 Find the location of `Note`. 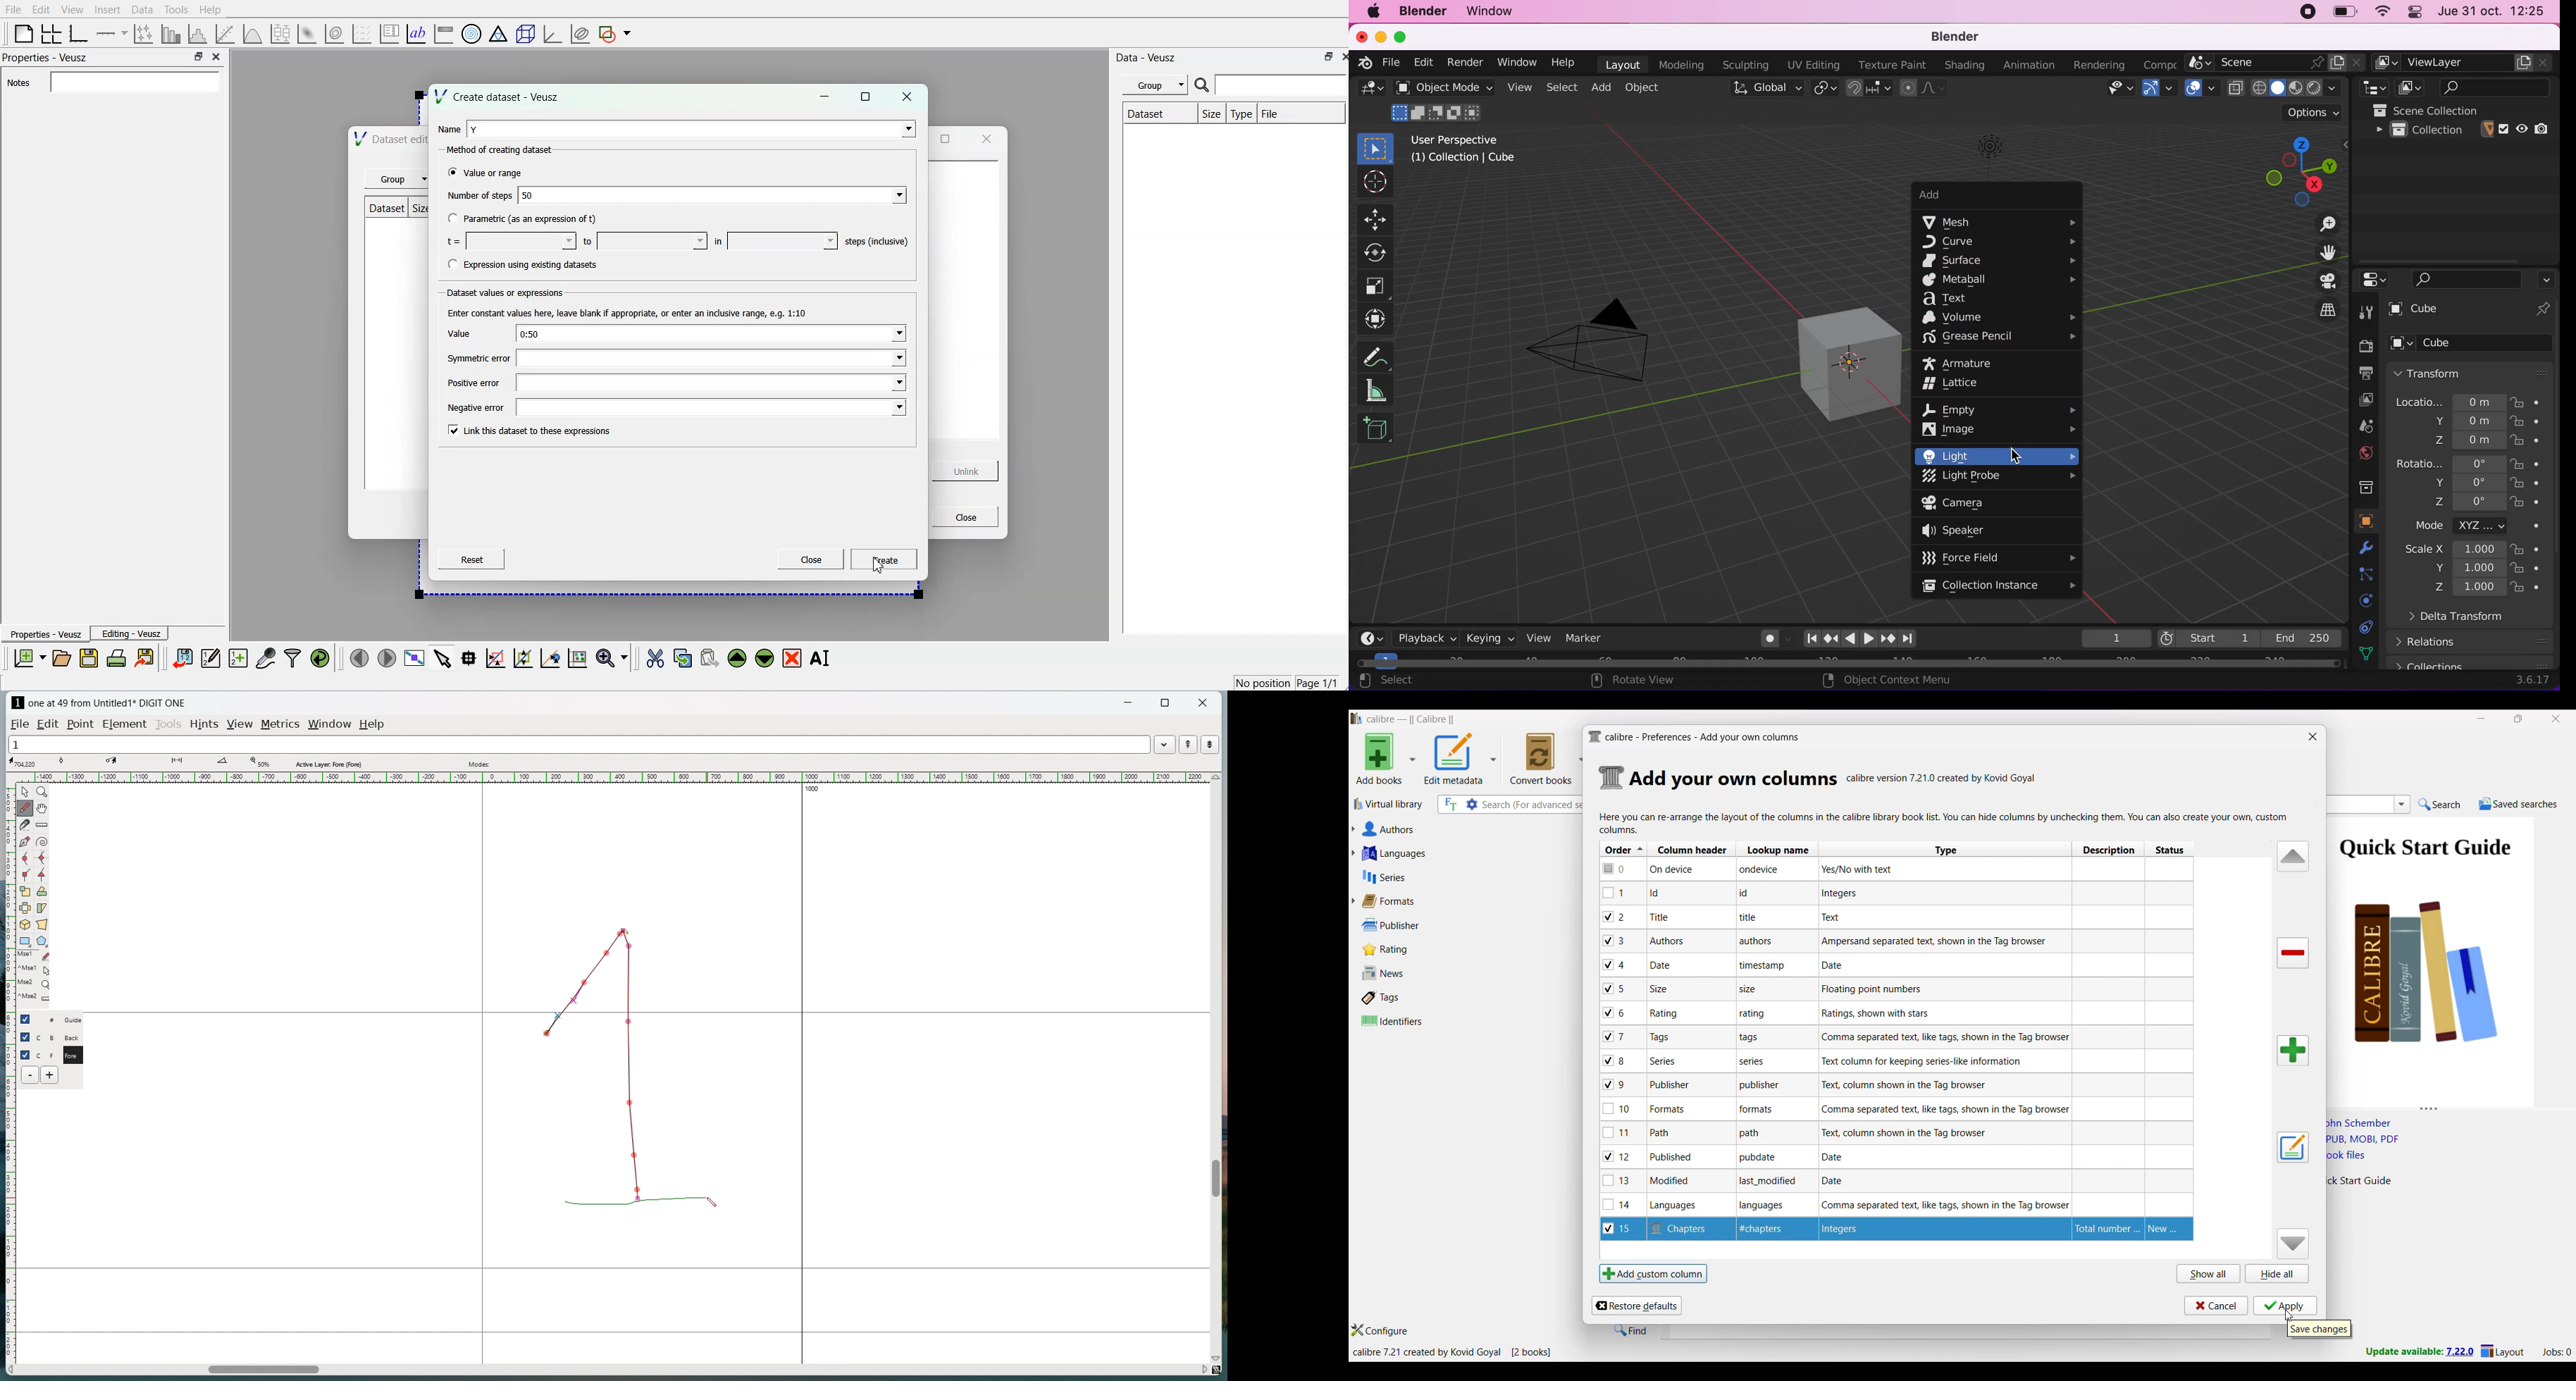

Note is located at coordinates (1673, 1181).